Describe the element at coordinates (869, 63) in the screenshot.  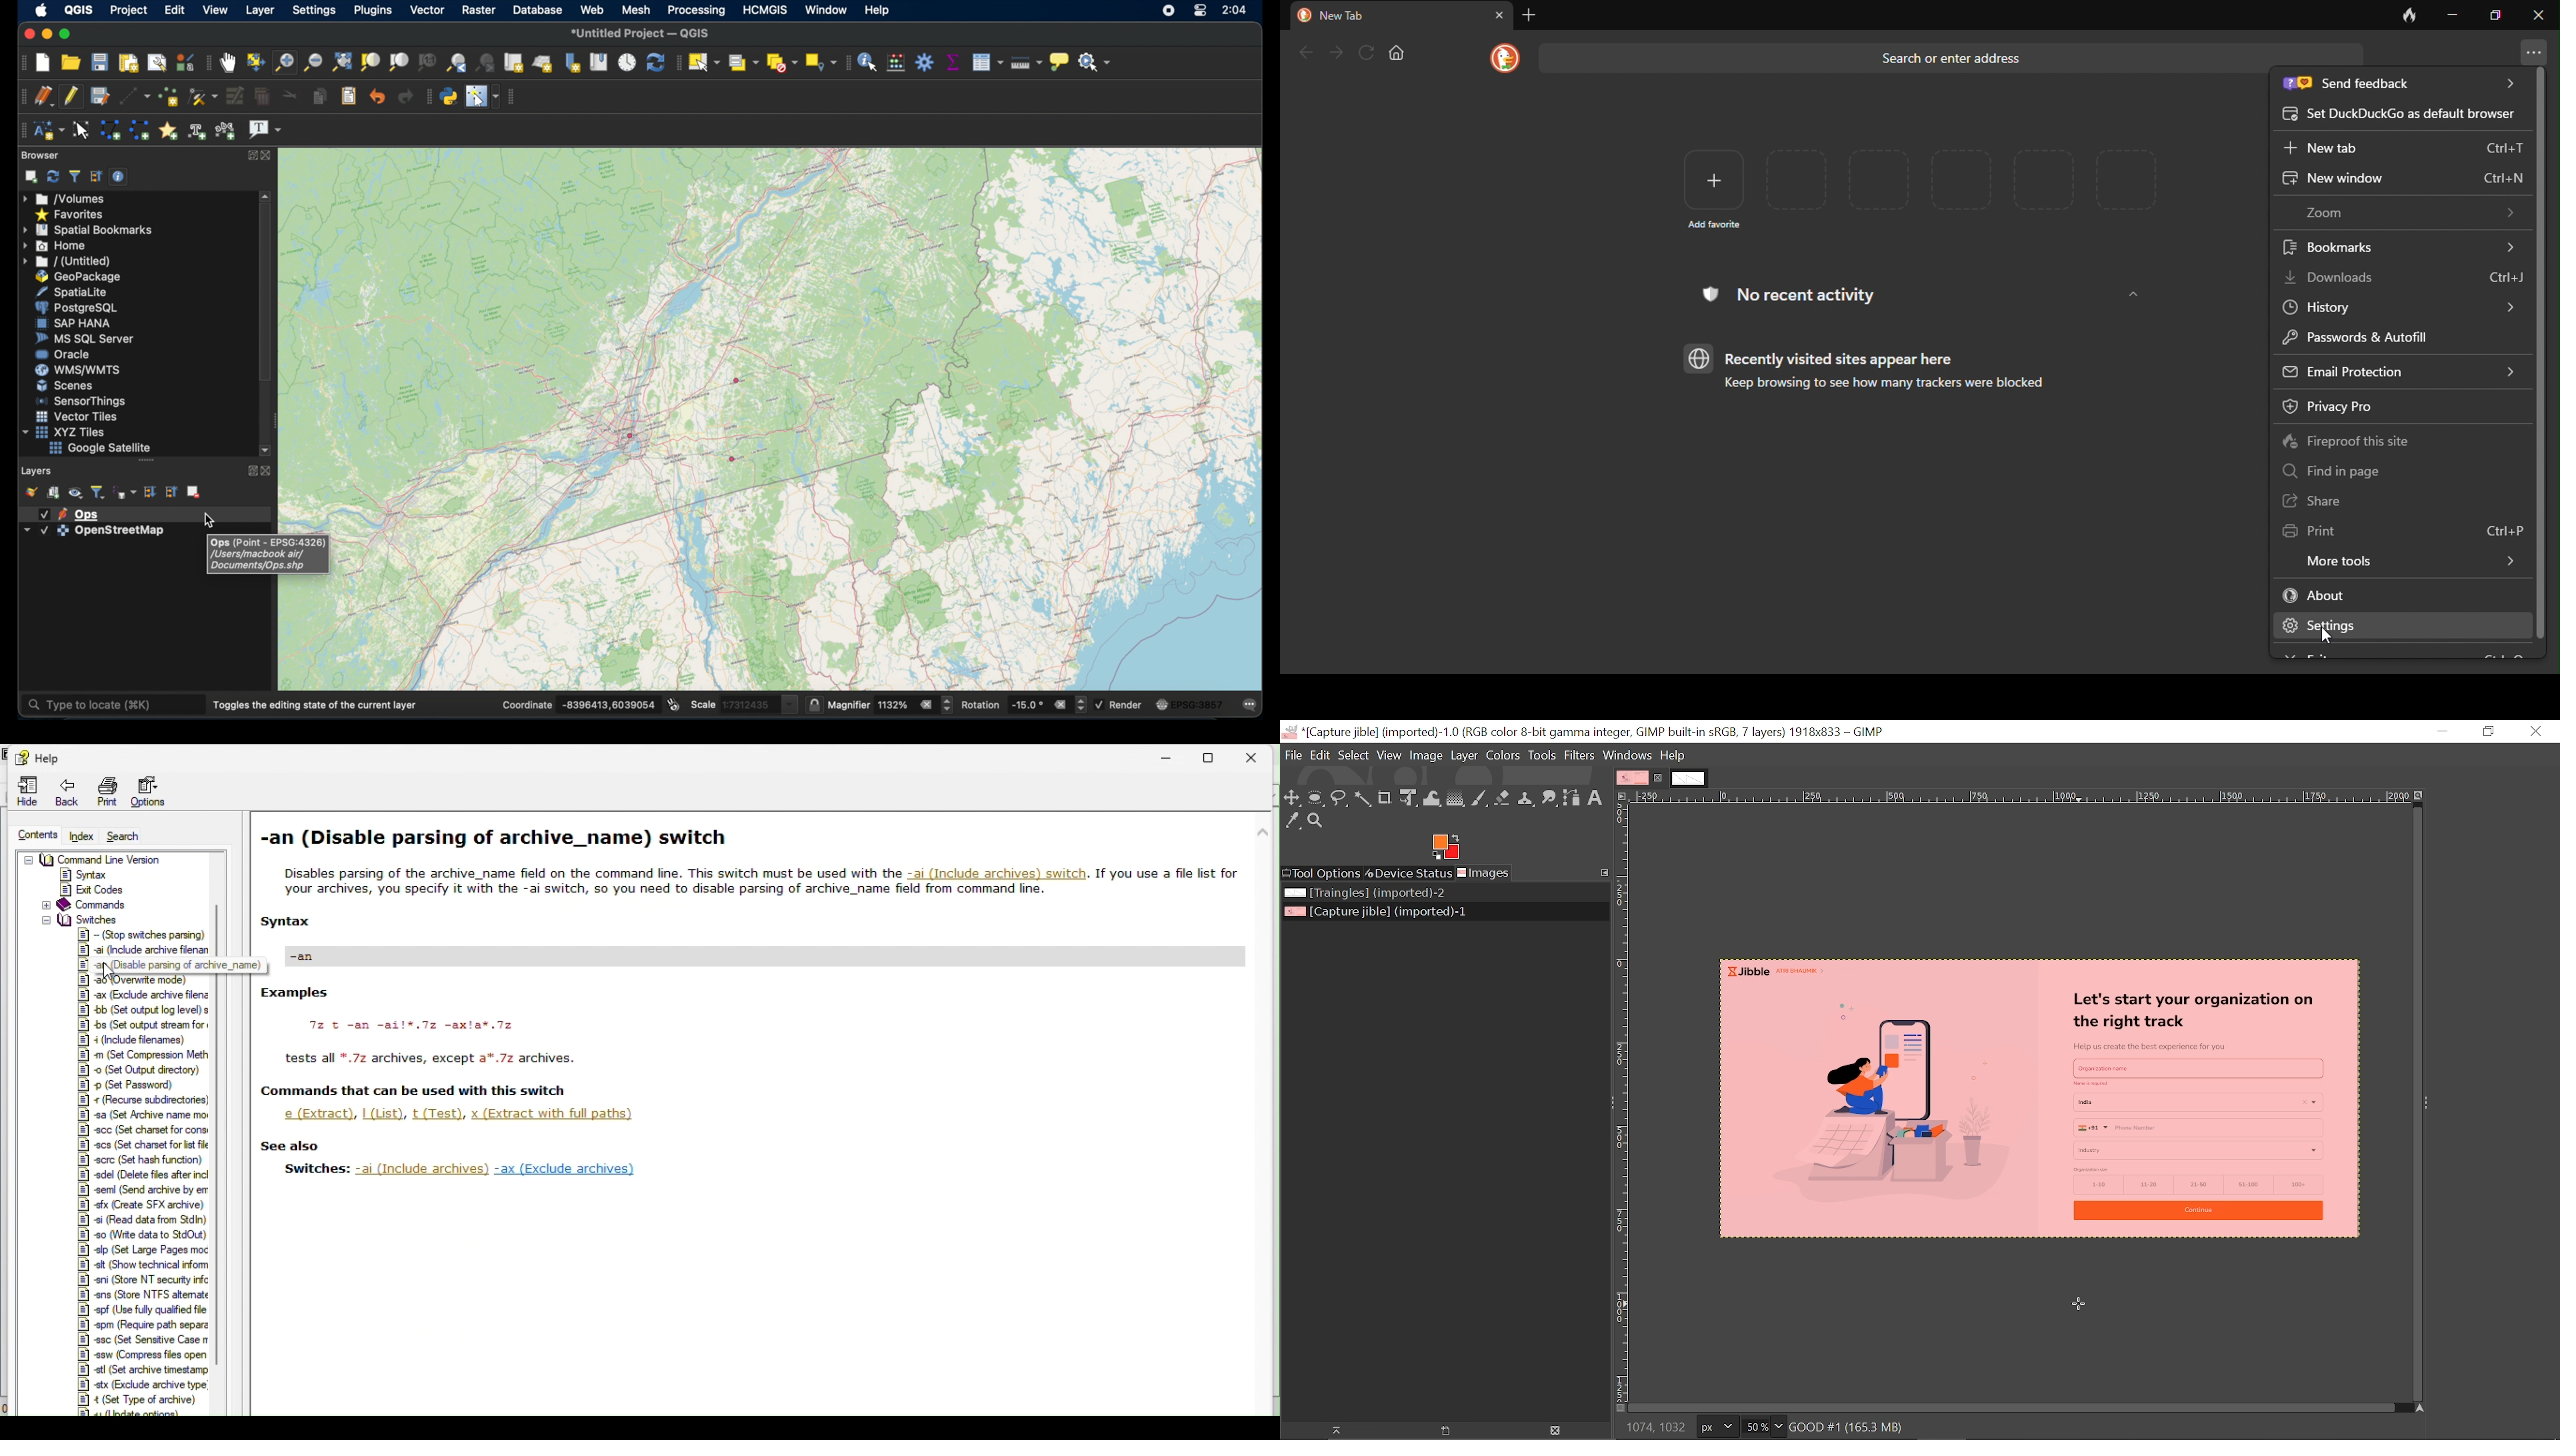
I see `identify features` at that location.